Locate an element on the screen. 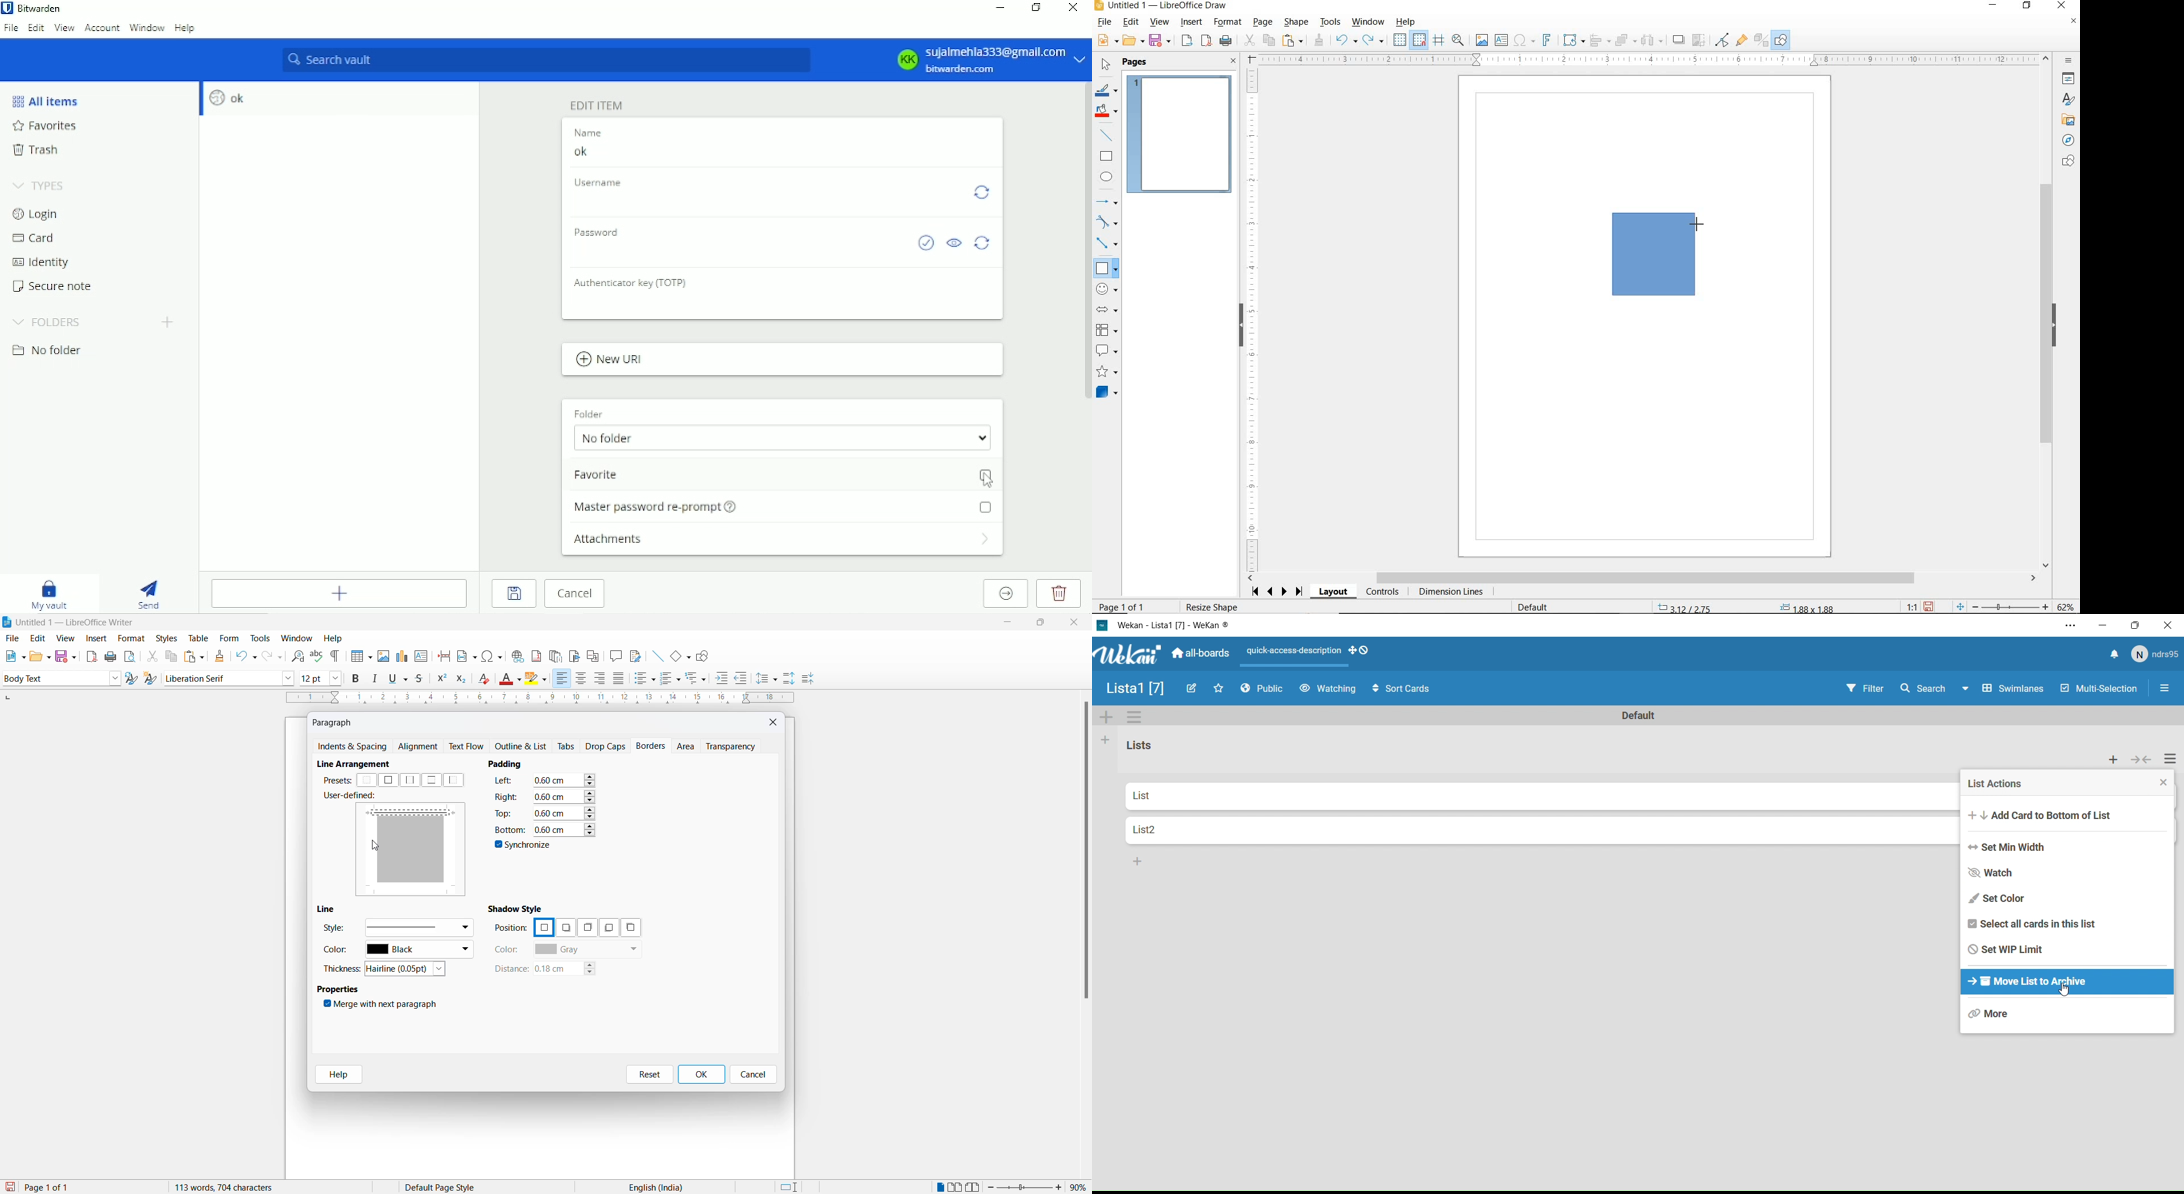  collapse is located at coordinates (2142, 760).